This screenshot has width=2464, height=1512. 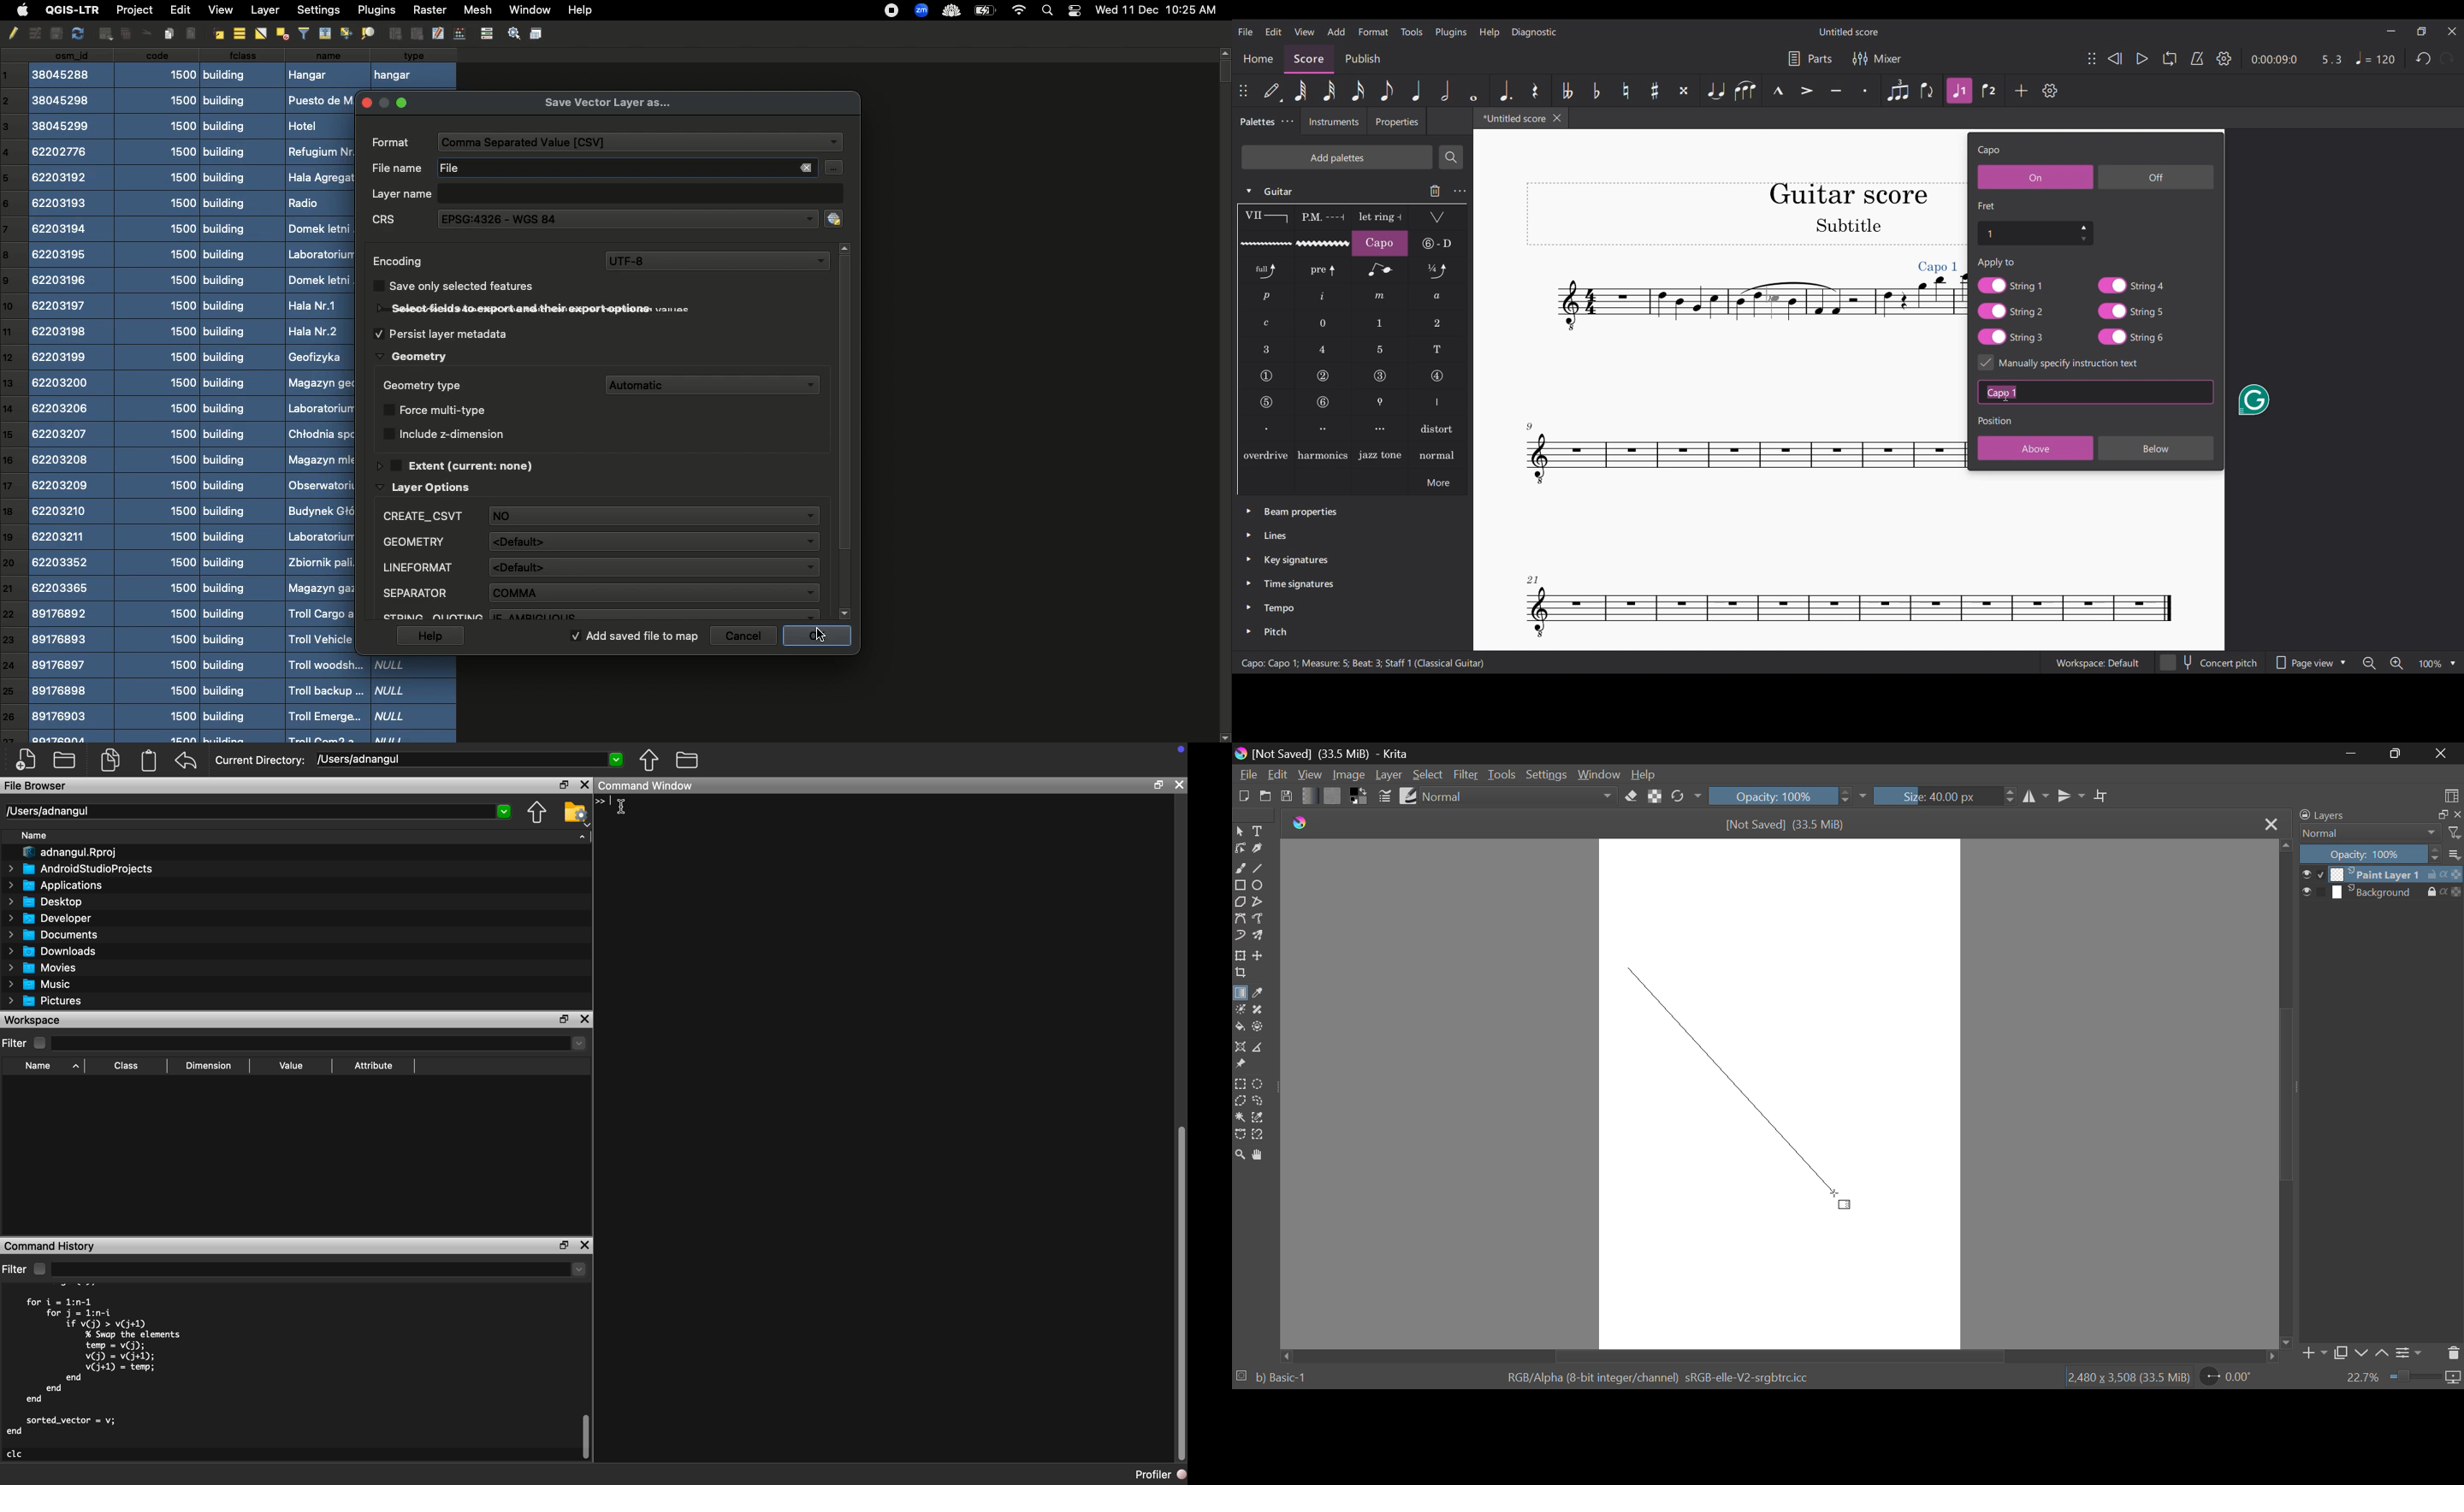 I want to click on Window, so click(x=527, y=9).